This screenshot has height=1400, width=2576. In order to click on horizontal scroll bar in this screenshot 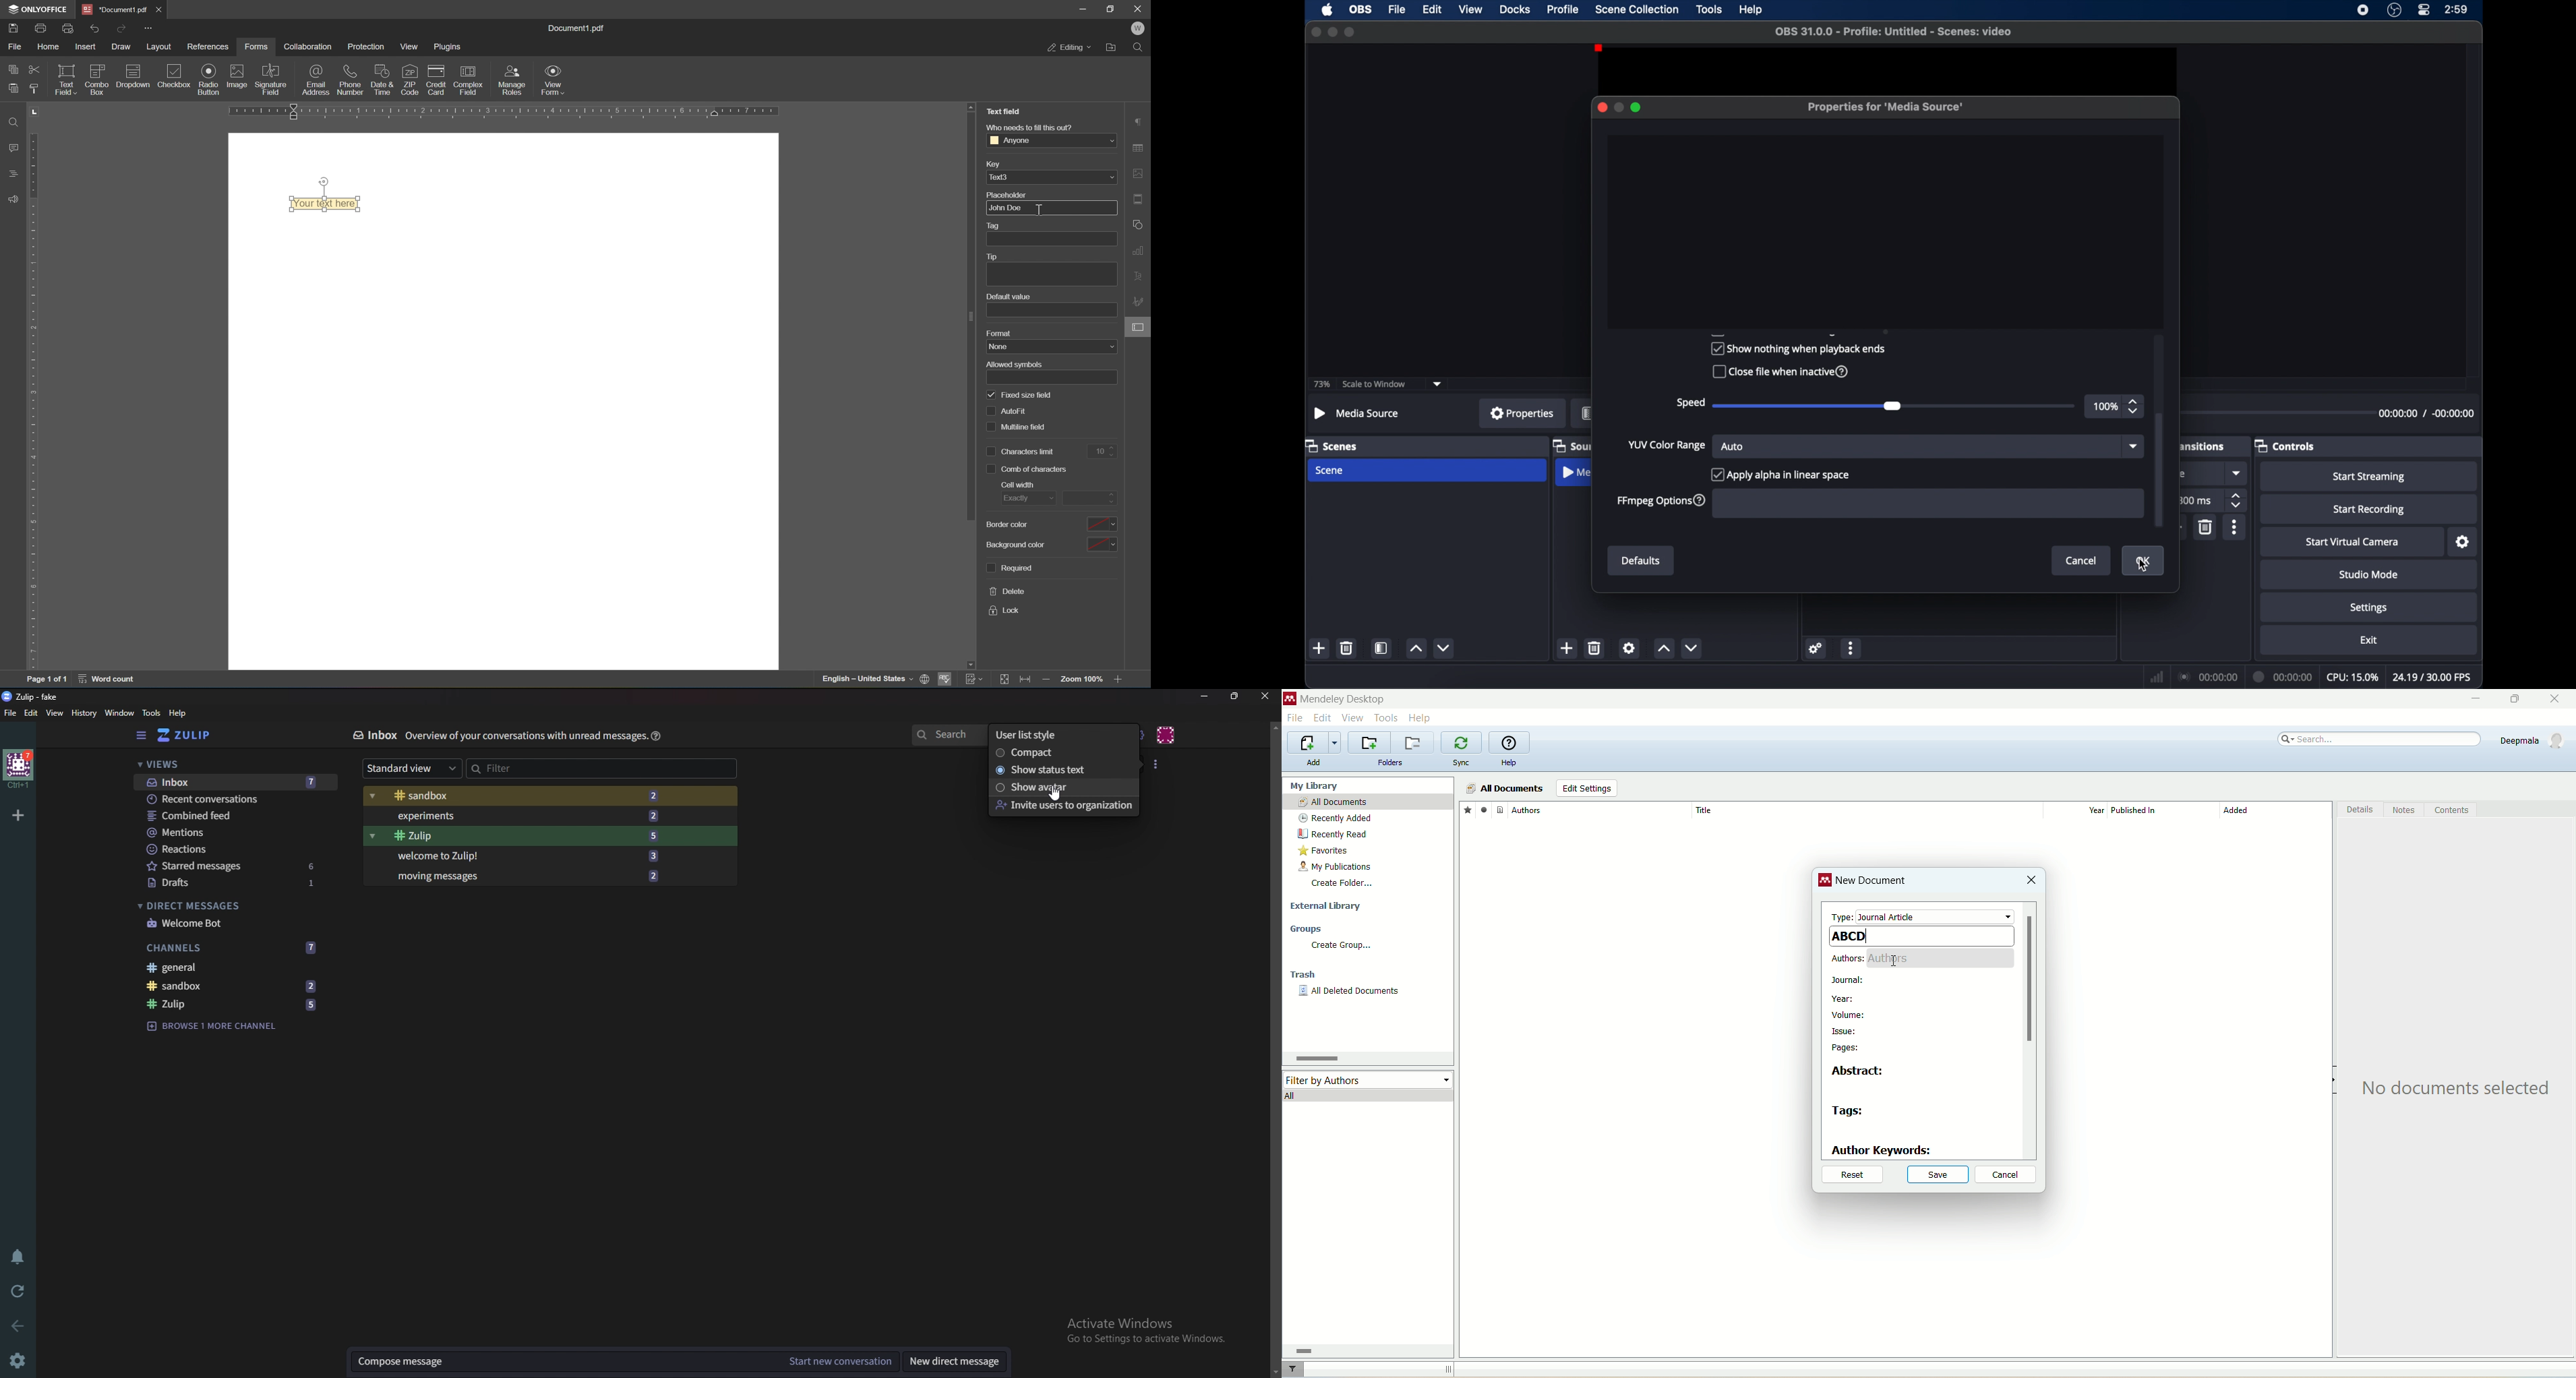, I will do `click(1365, 1350)`.